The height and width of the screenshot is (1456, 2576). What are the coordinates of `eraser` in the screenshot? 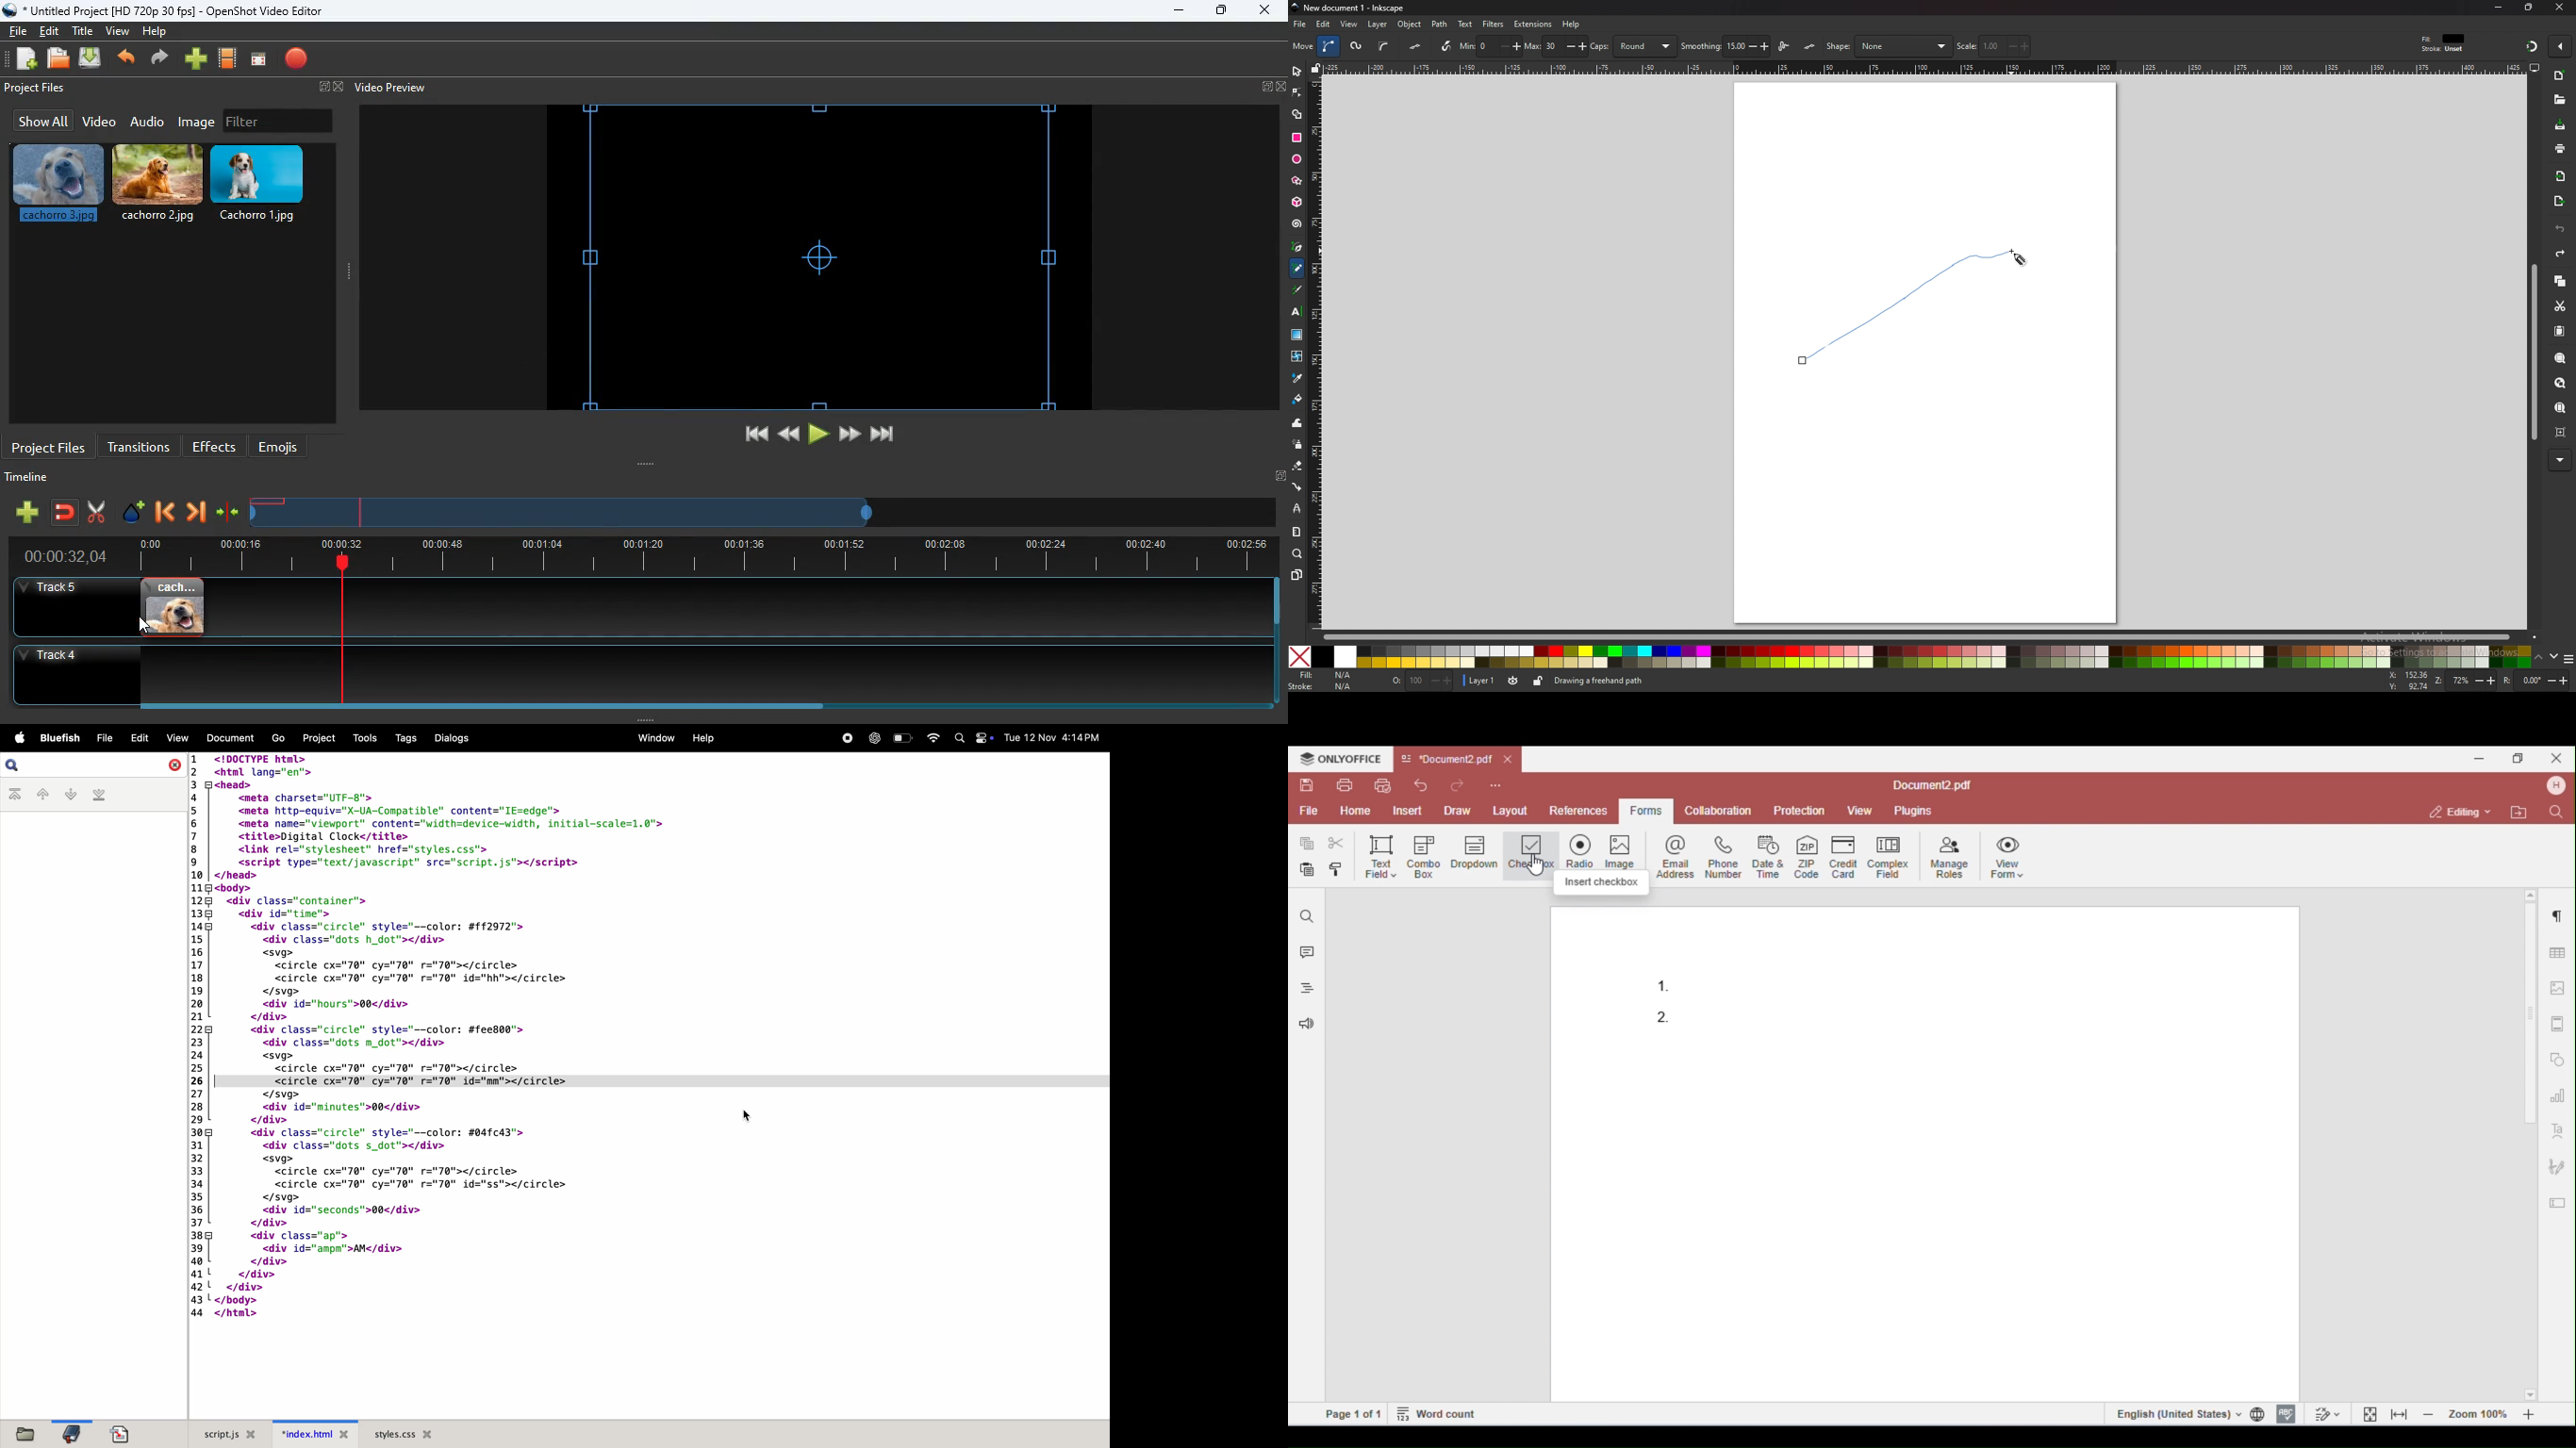 It's located at (1297, 465).